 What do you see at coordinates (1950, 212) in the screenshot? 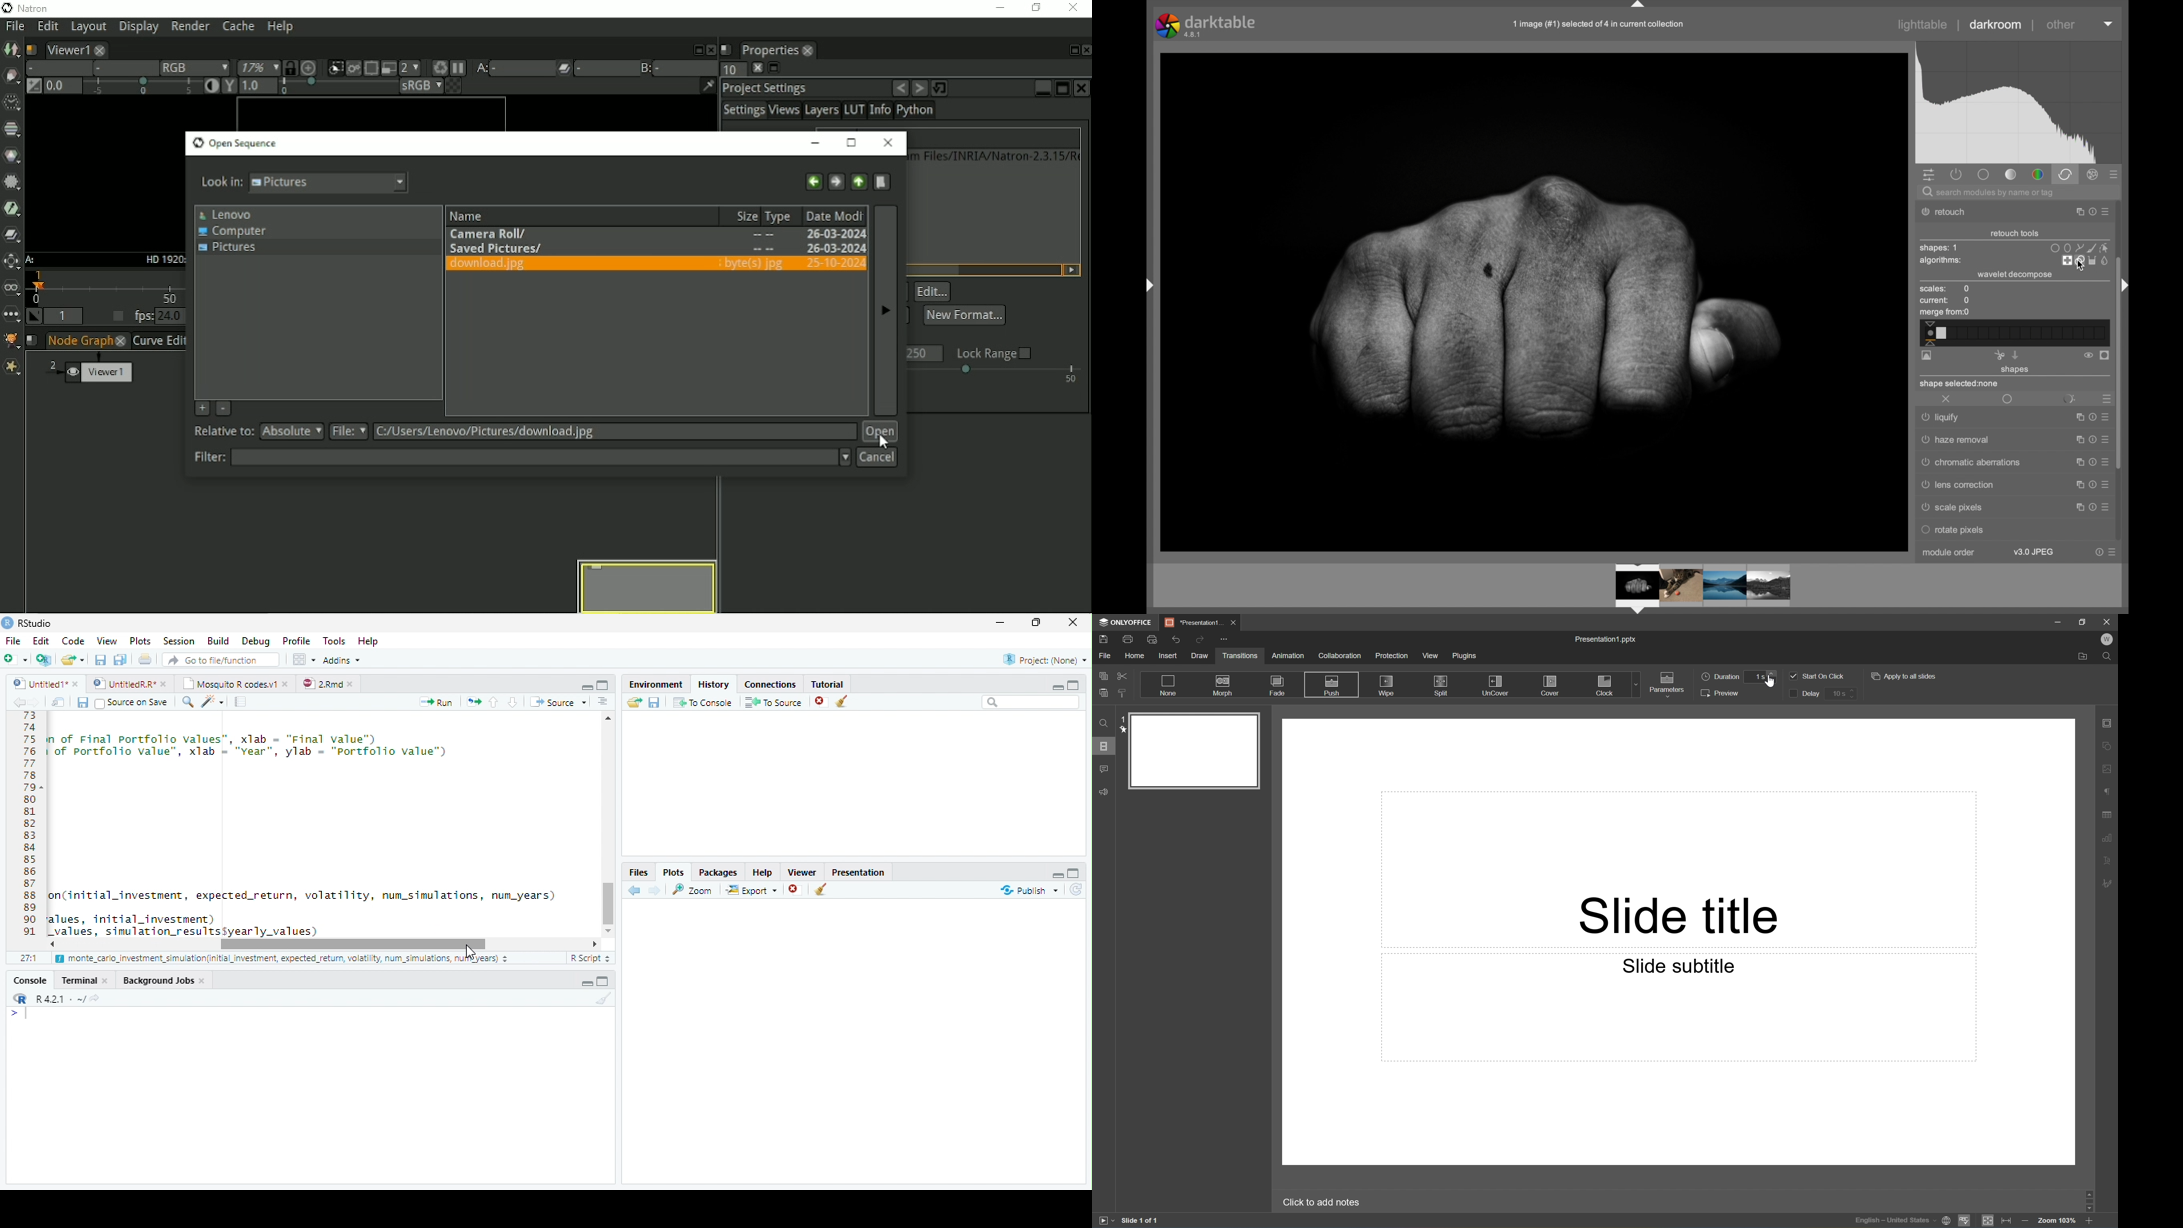
I see `retouch` at bounding box center [1950, 212].